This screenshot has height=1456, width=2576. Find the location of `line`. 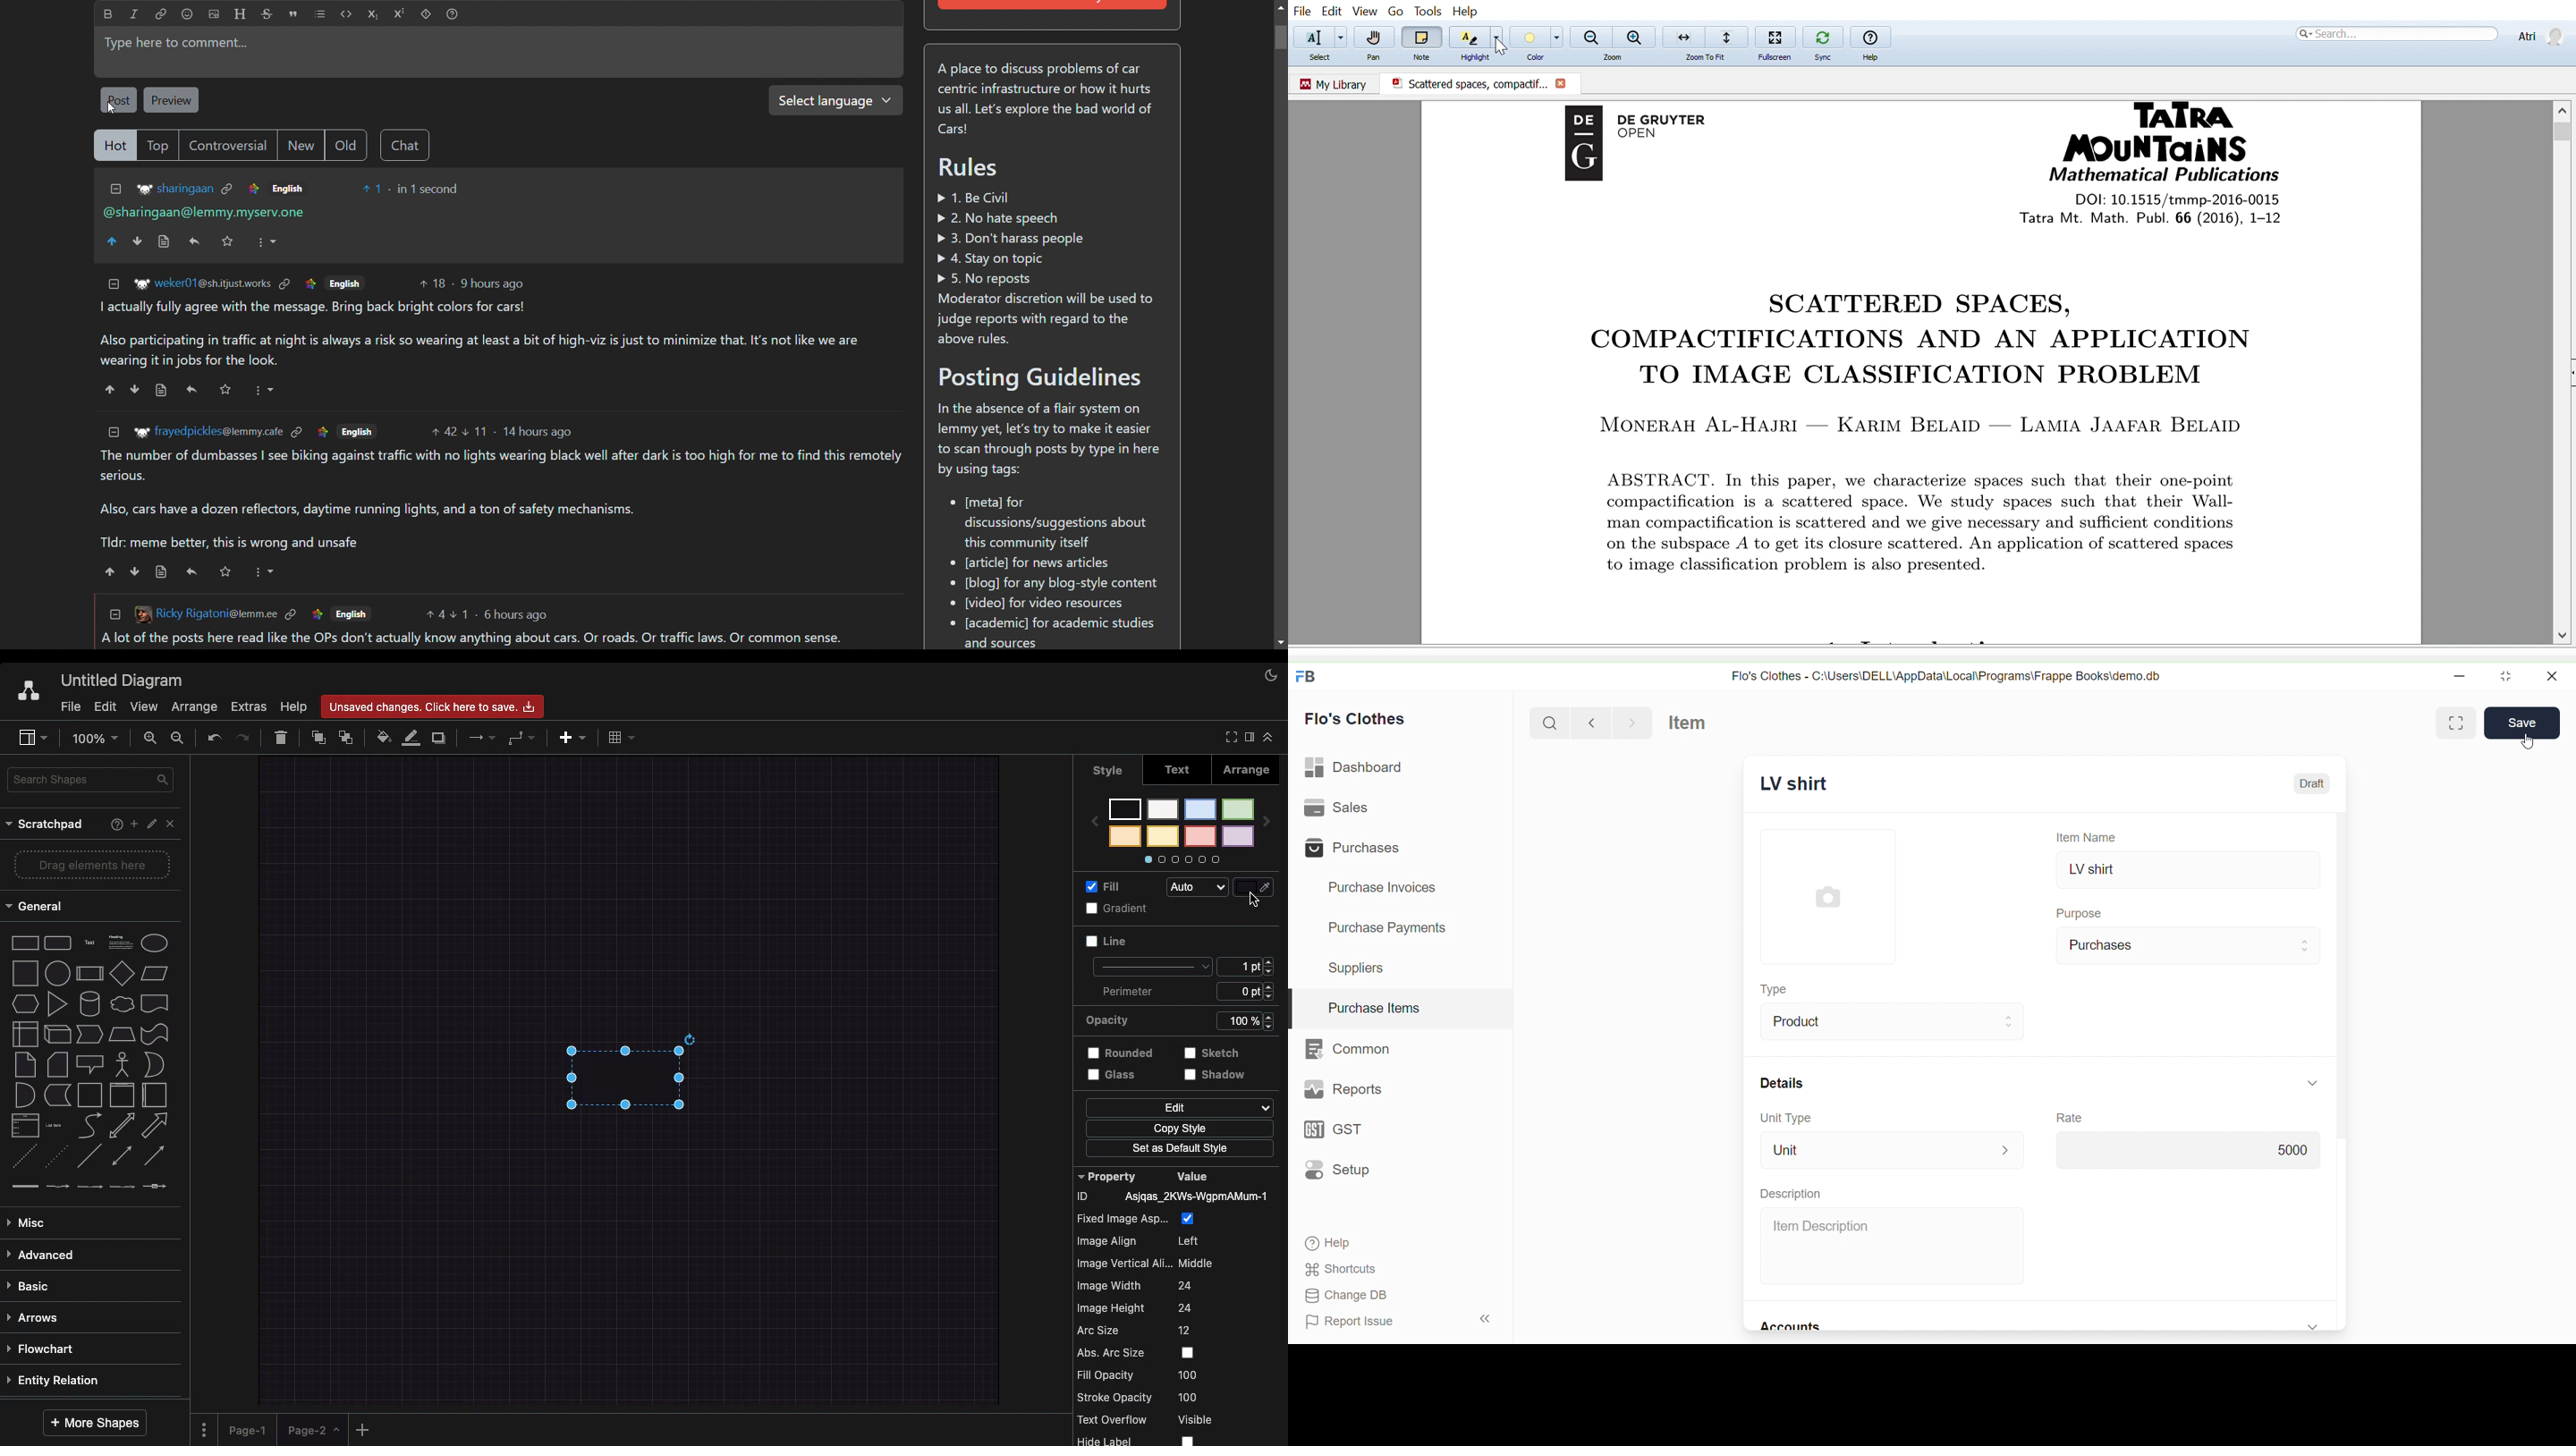

line is located at coordinates (89, 1155).